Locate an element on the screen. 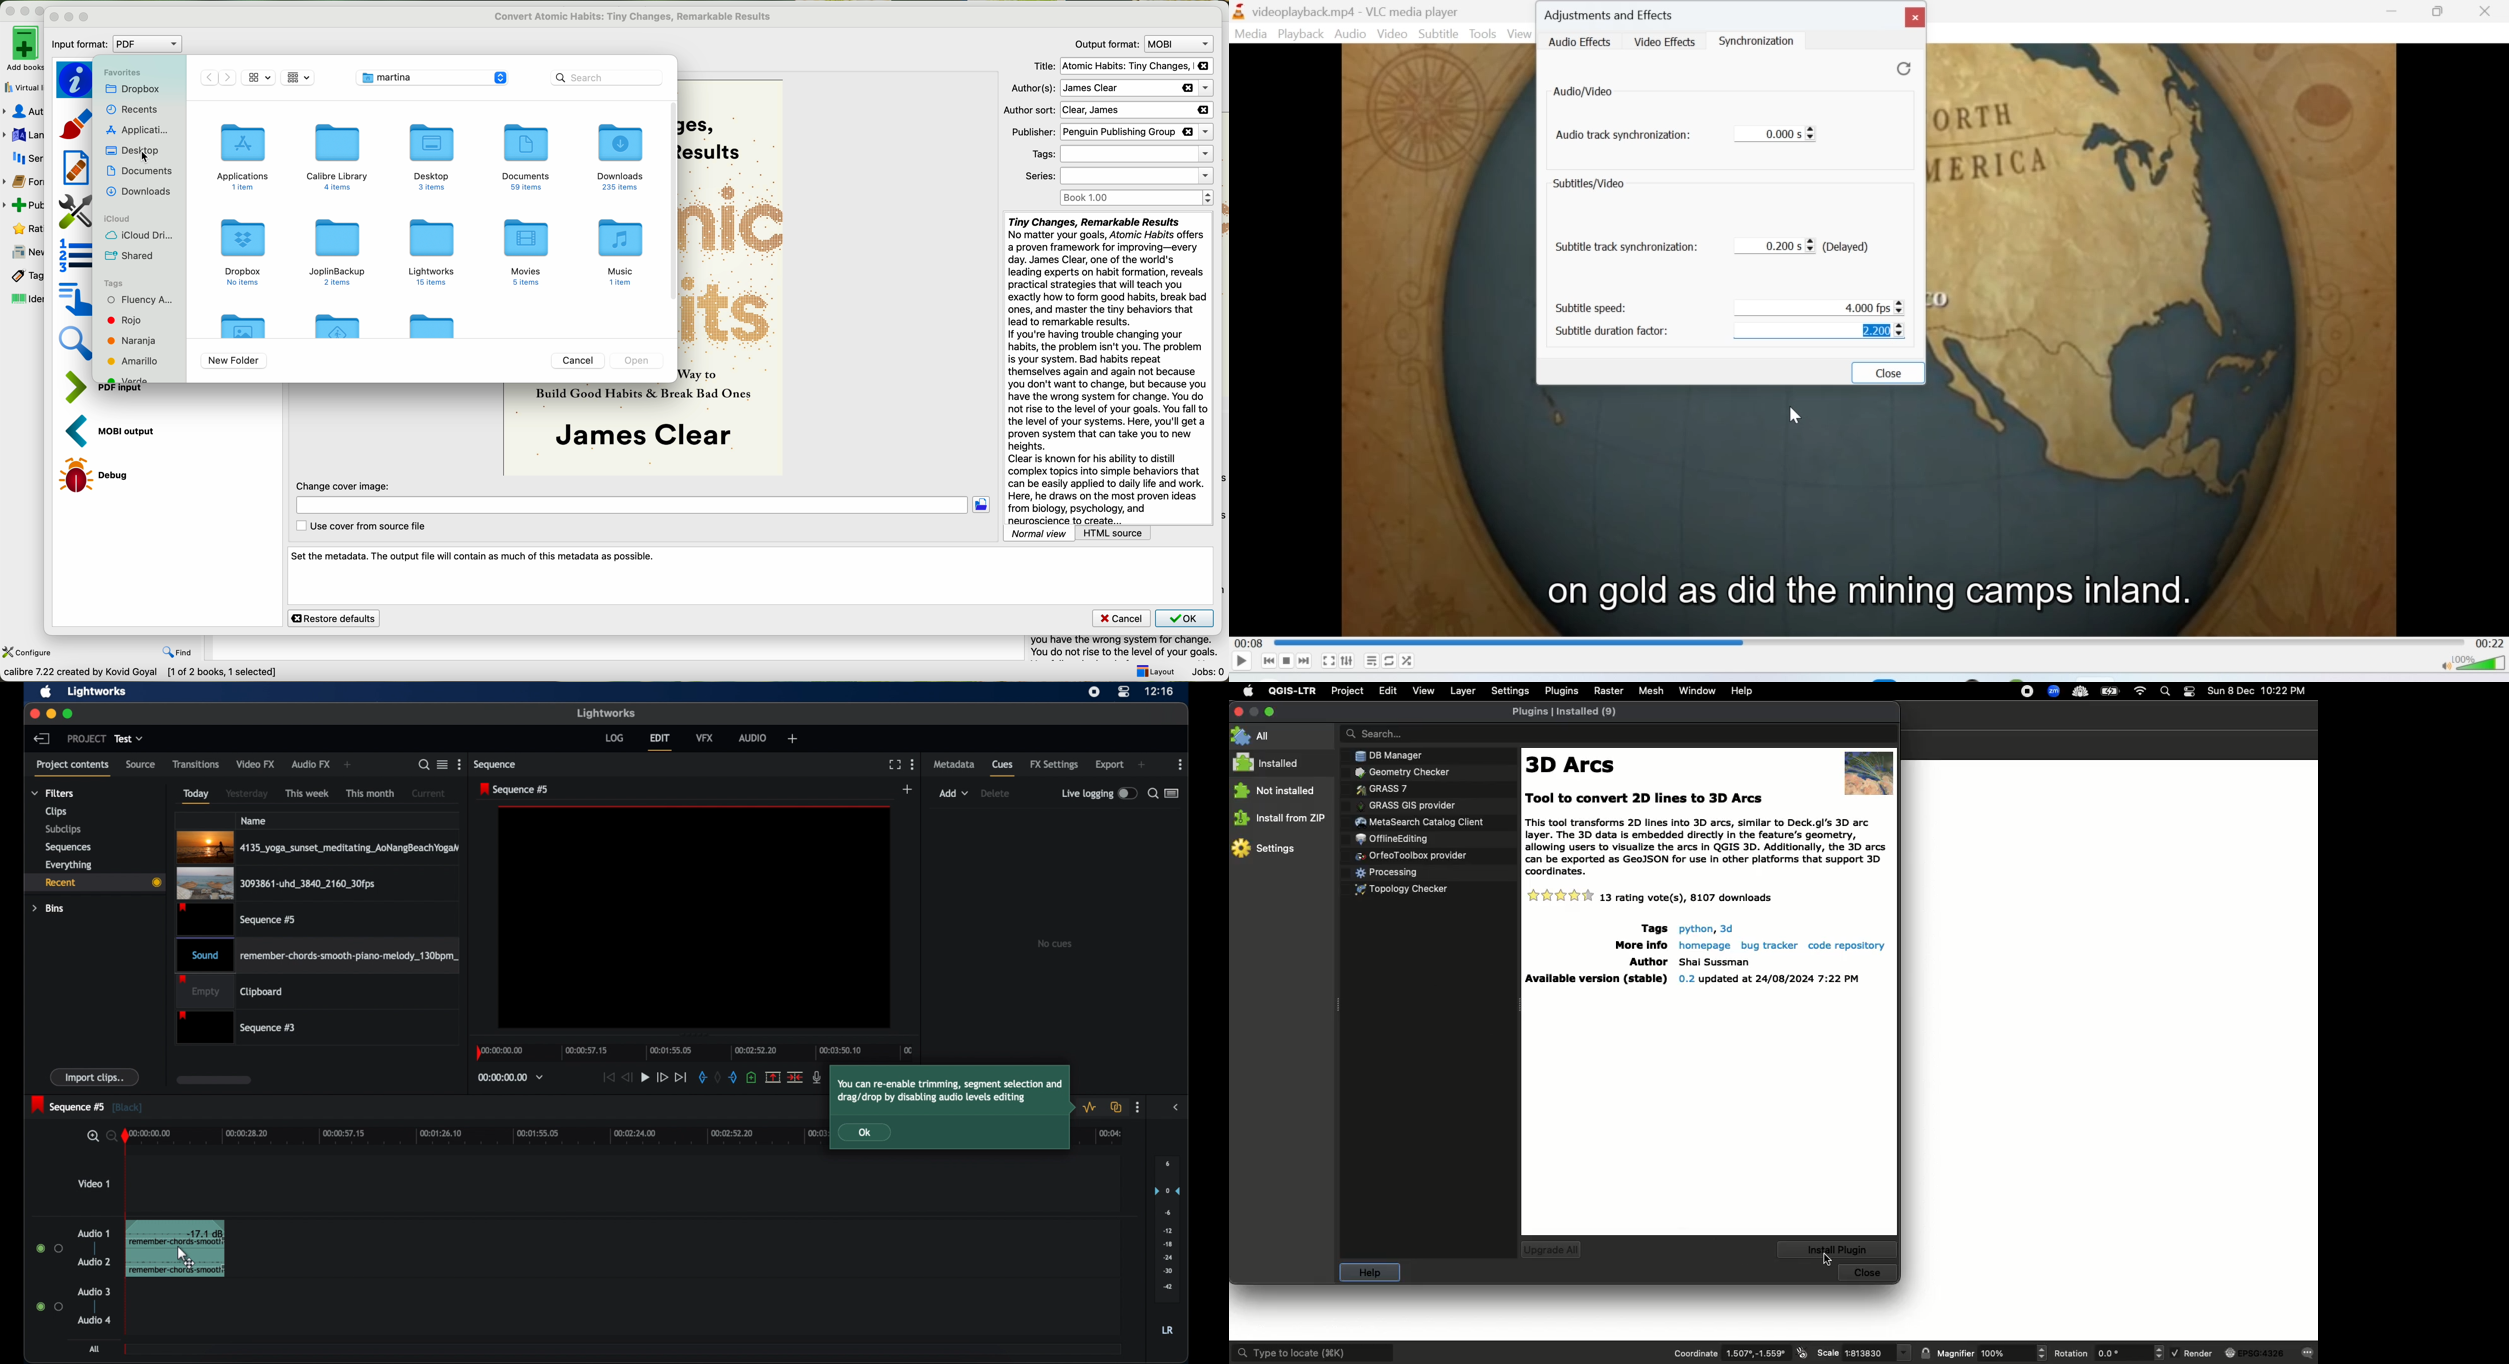  source is located at coordinates (141, 765).